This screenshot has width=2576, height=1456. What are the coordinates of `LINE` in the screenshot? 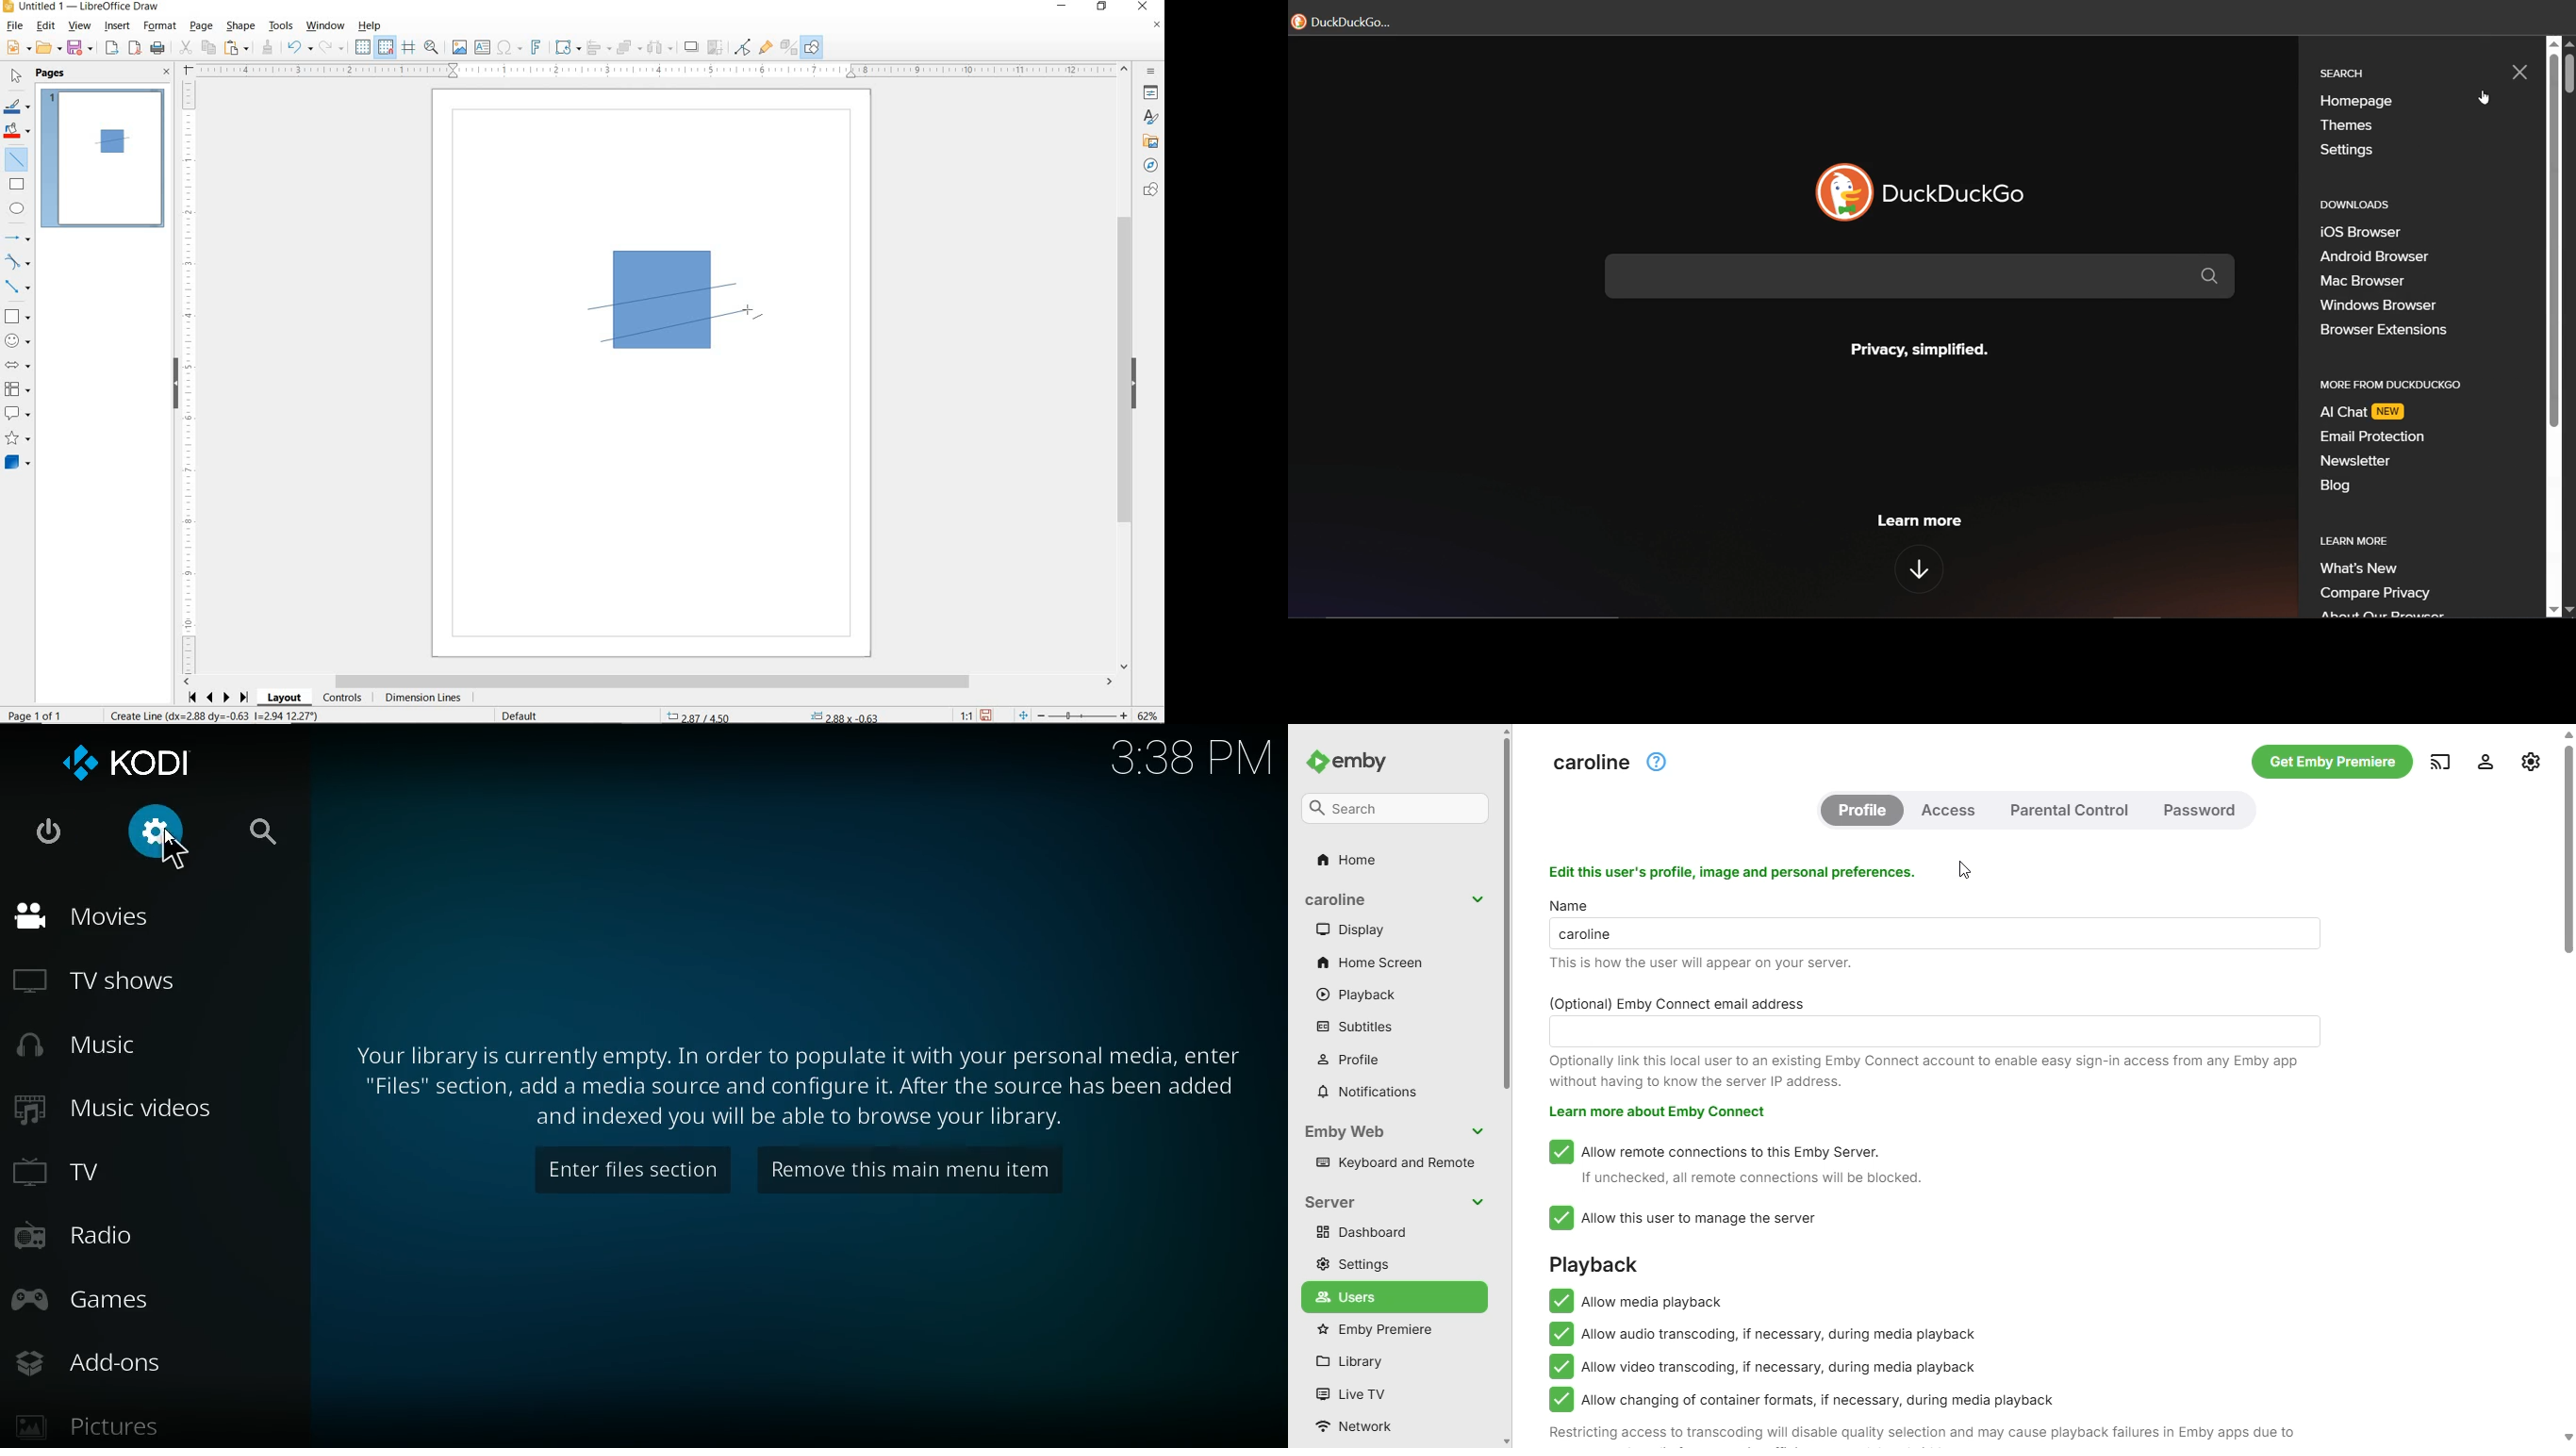 It's located at (676, 298).